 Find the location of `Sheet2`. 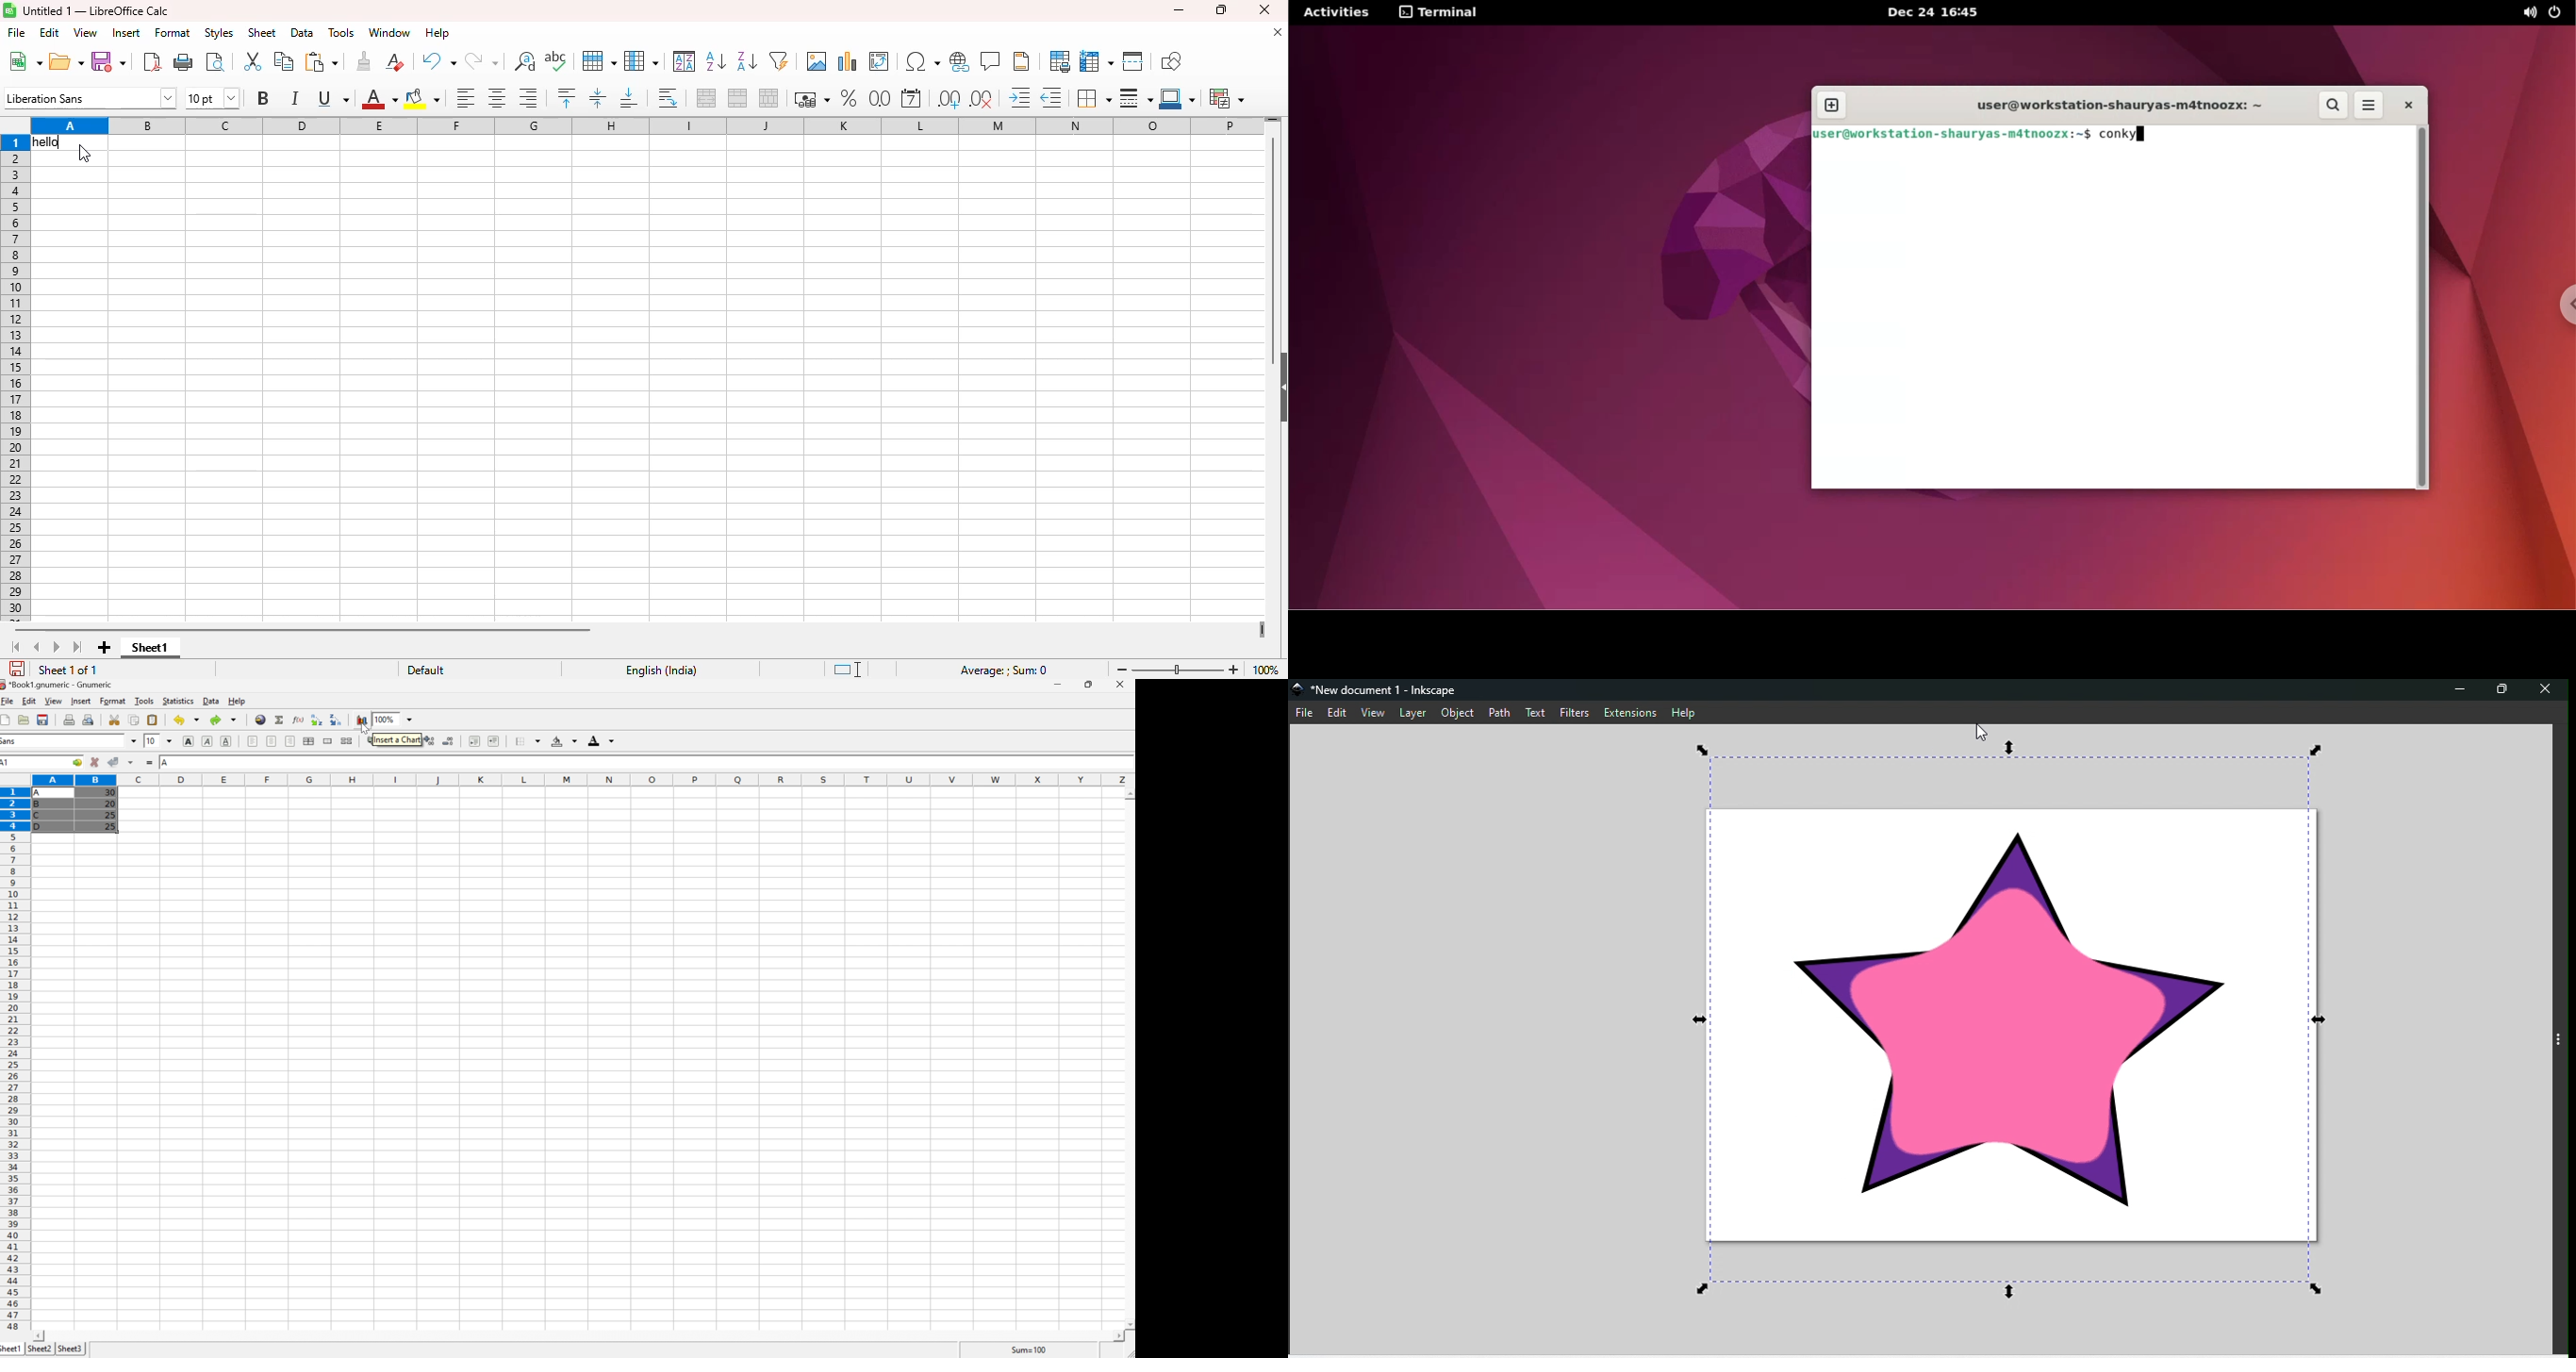

Sheet2 is located at coordinates (39, 1350).